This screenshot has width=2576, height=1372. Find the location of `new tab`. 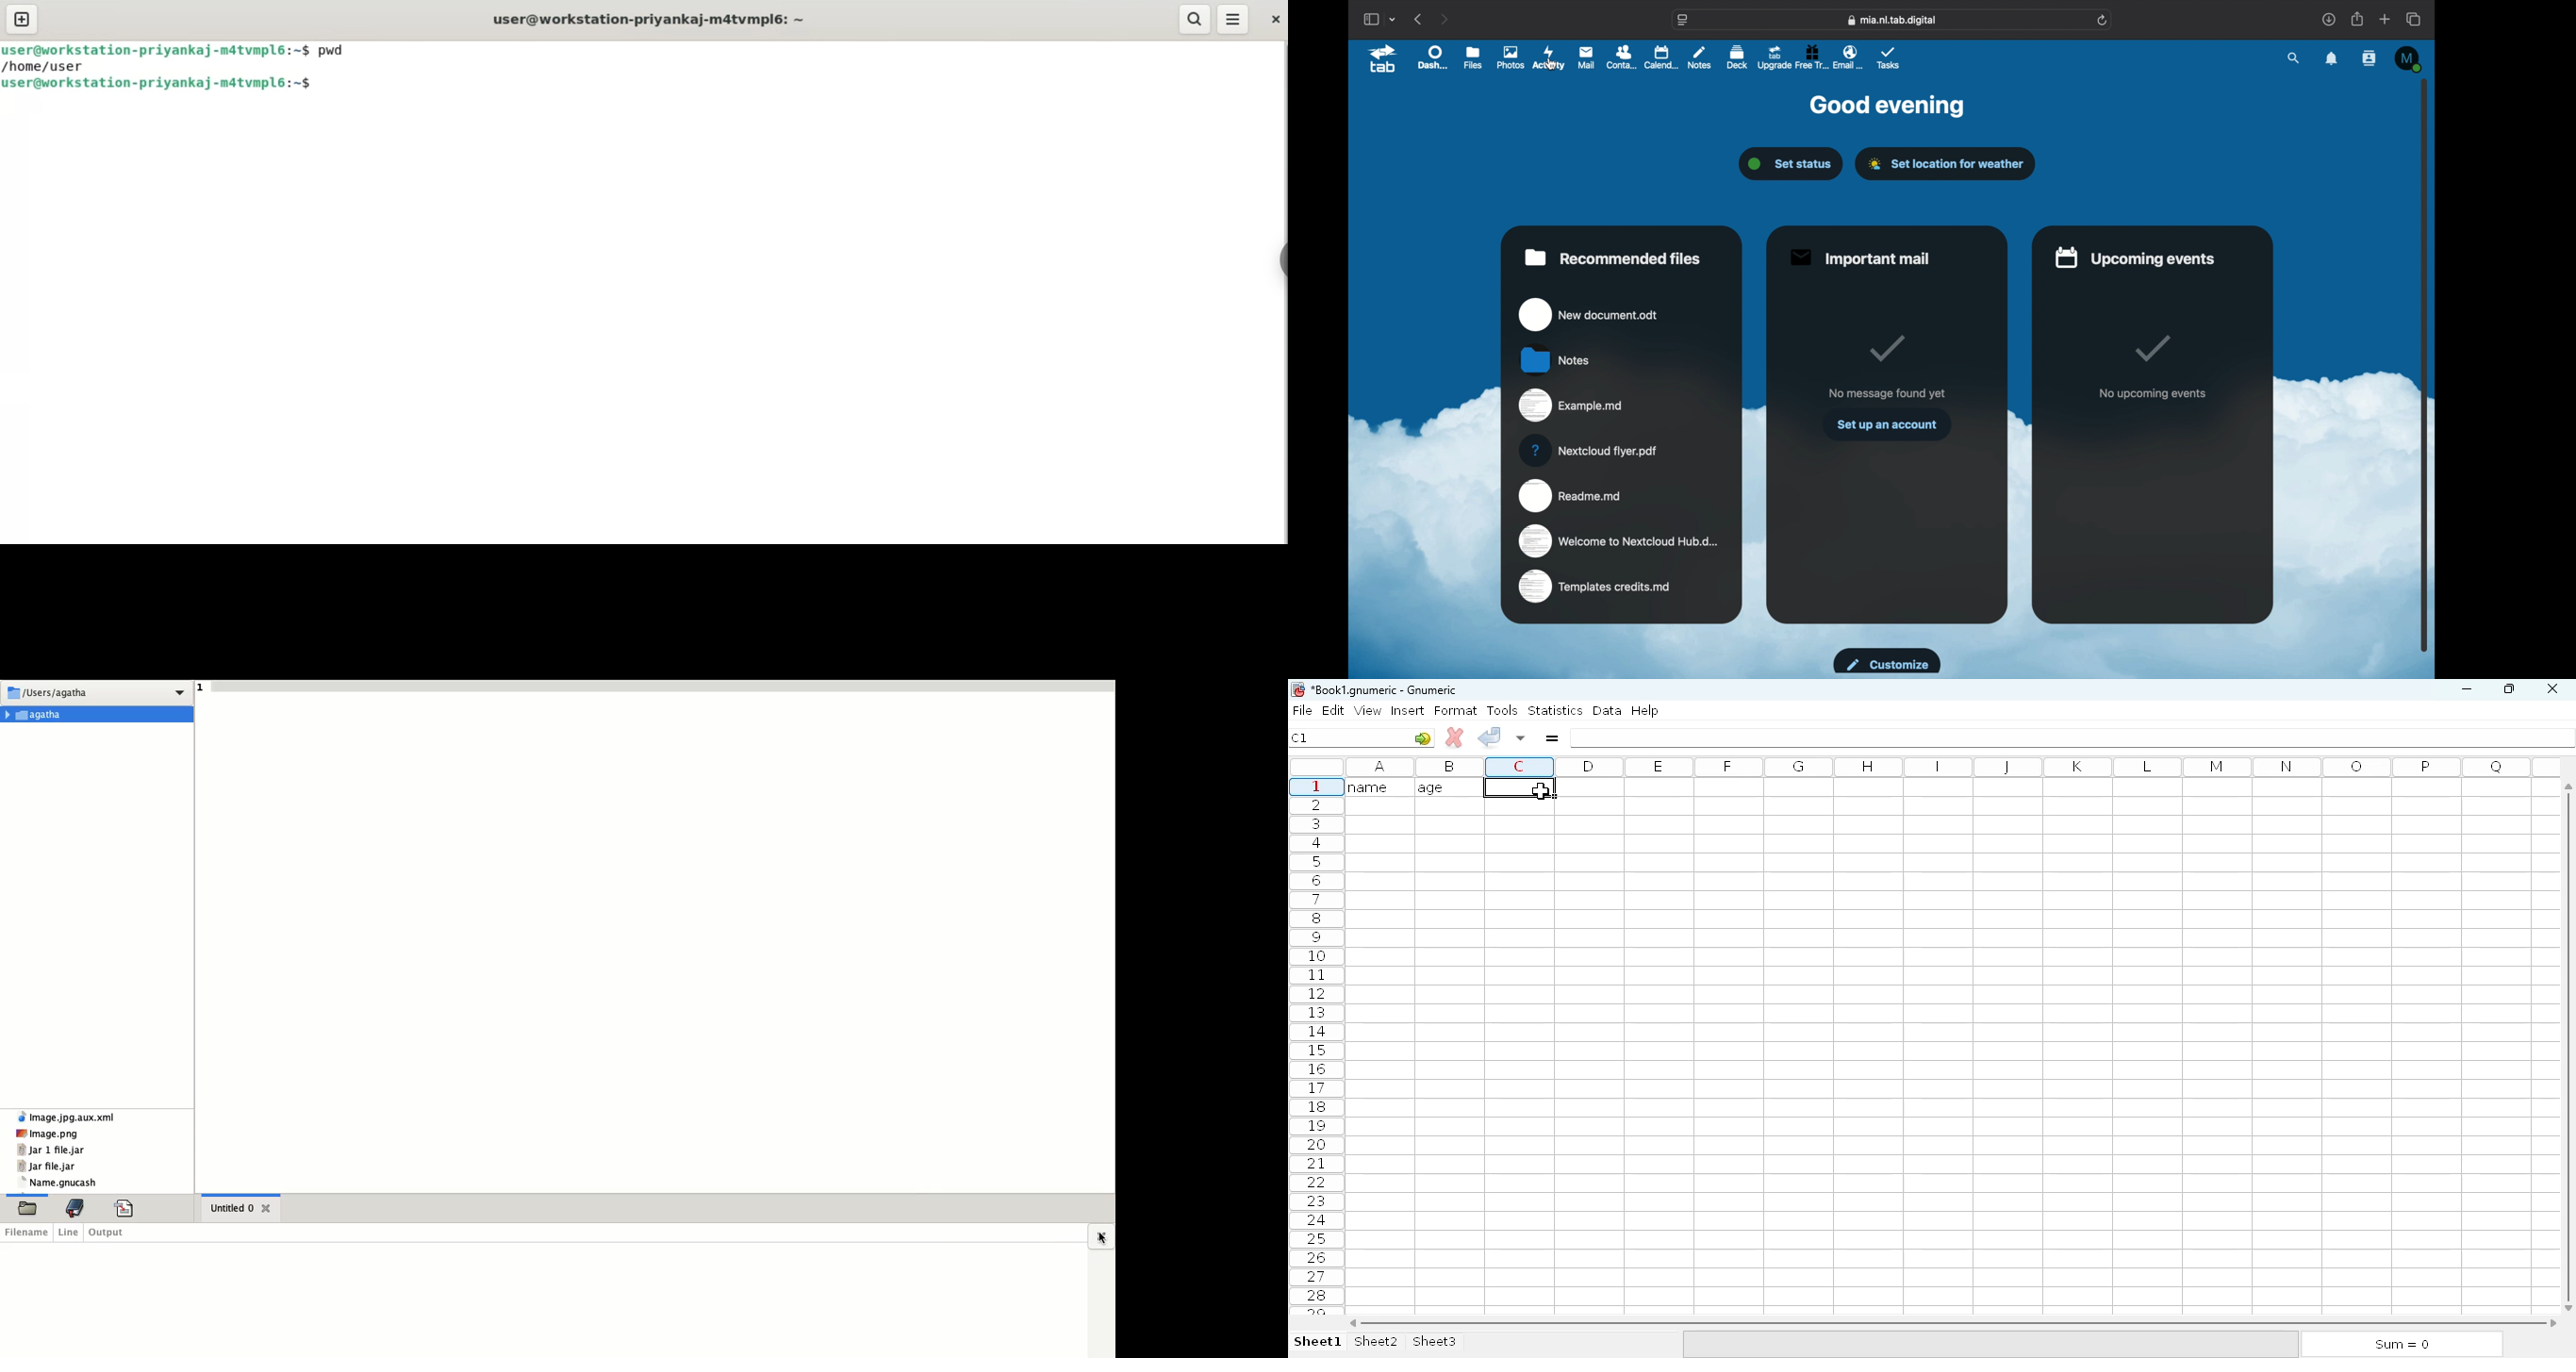

new tab is located at coordinates (2385, 19).